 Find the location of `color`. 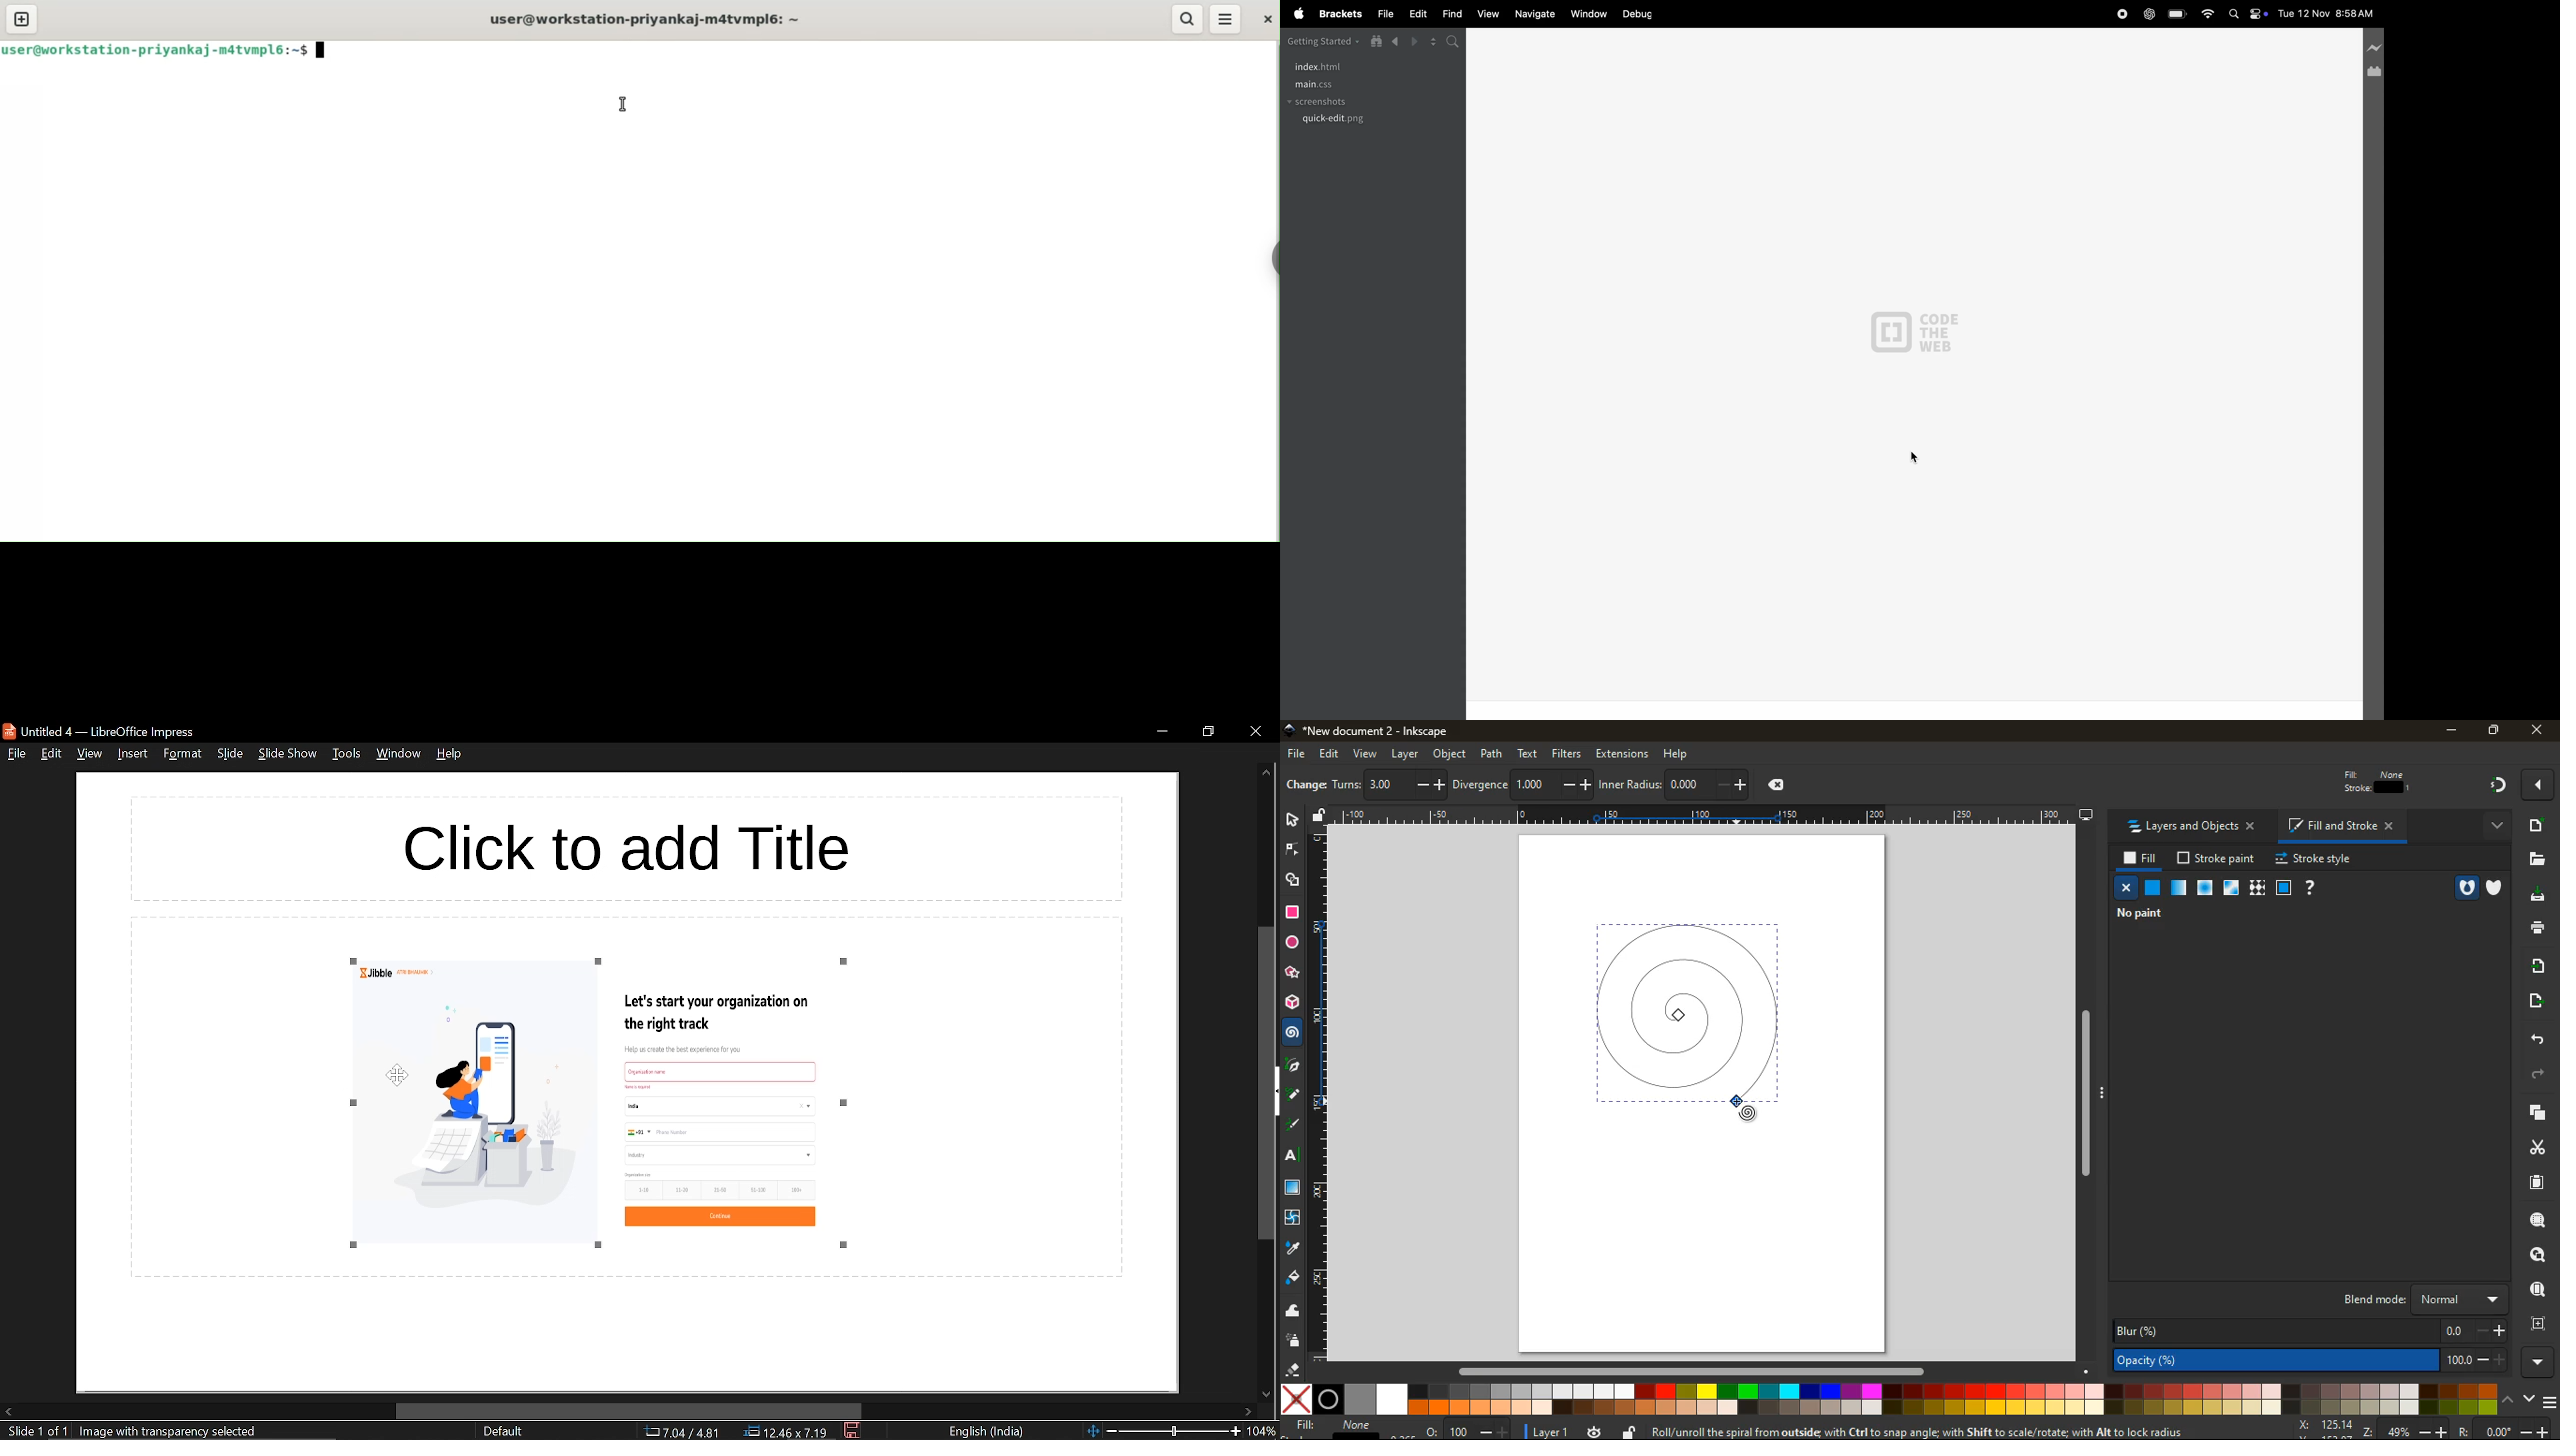

color is located at coordinates (1888, 1400).